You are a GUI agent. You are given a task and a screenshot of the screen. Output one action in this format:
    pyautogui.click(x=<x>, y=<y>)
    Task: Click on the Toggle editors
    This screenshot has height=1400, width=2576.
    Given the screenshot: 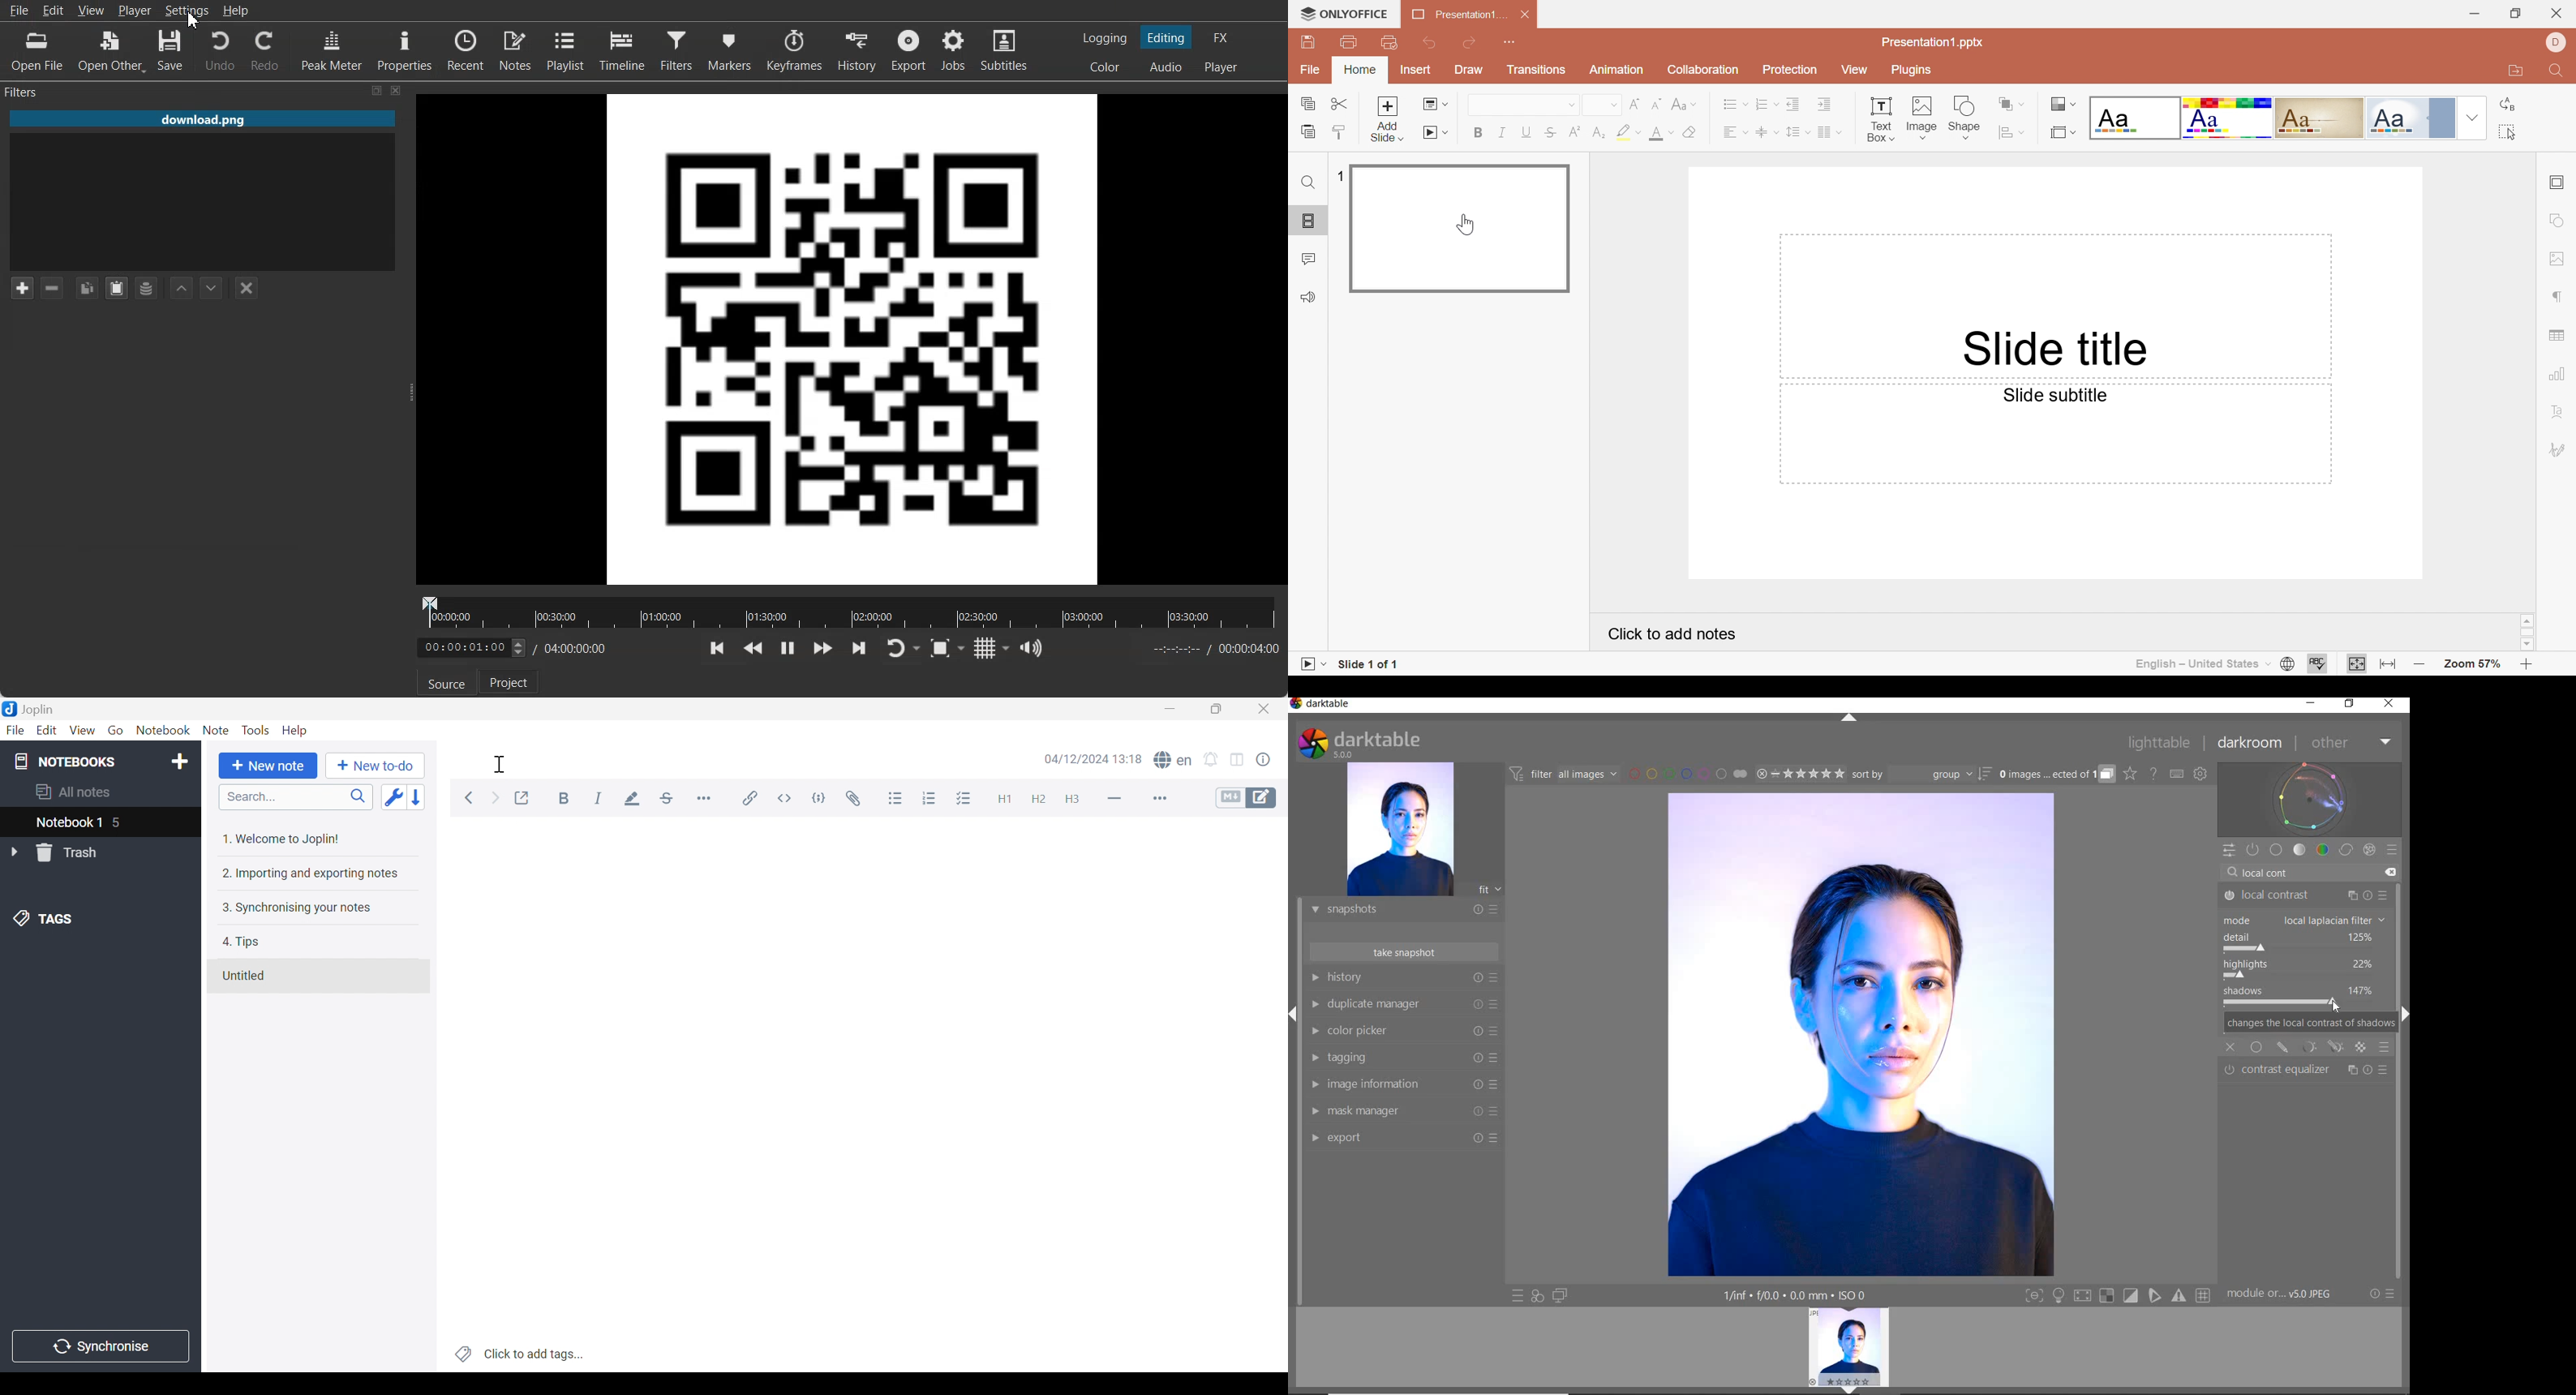 What is the action you would take?
    pyautogui.click(x=1247, y=799)
    